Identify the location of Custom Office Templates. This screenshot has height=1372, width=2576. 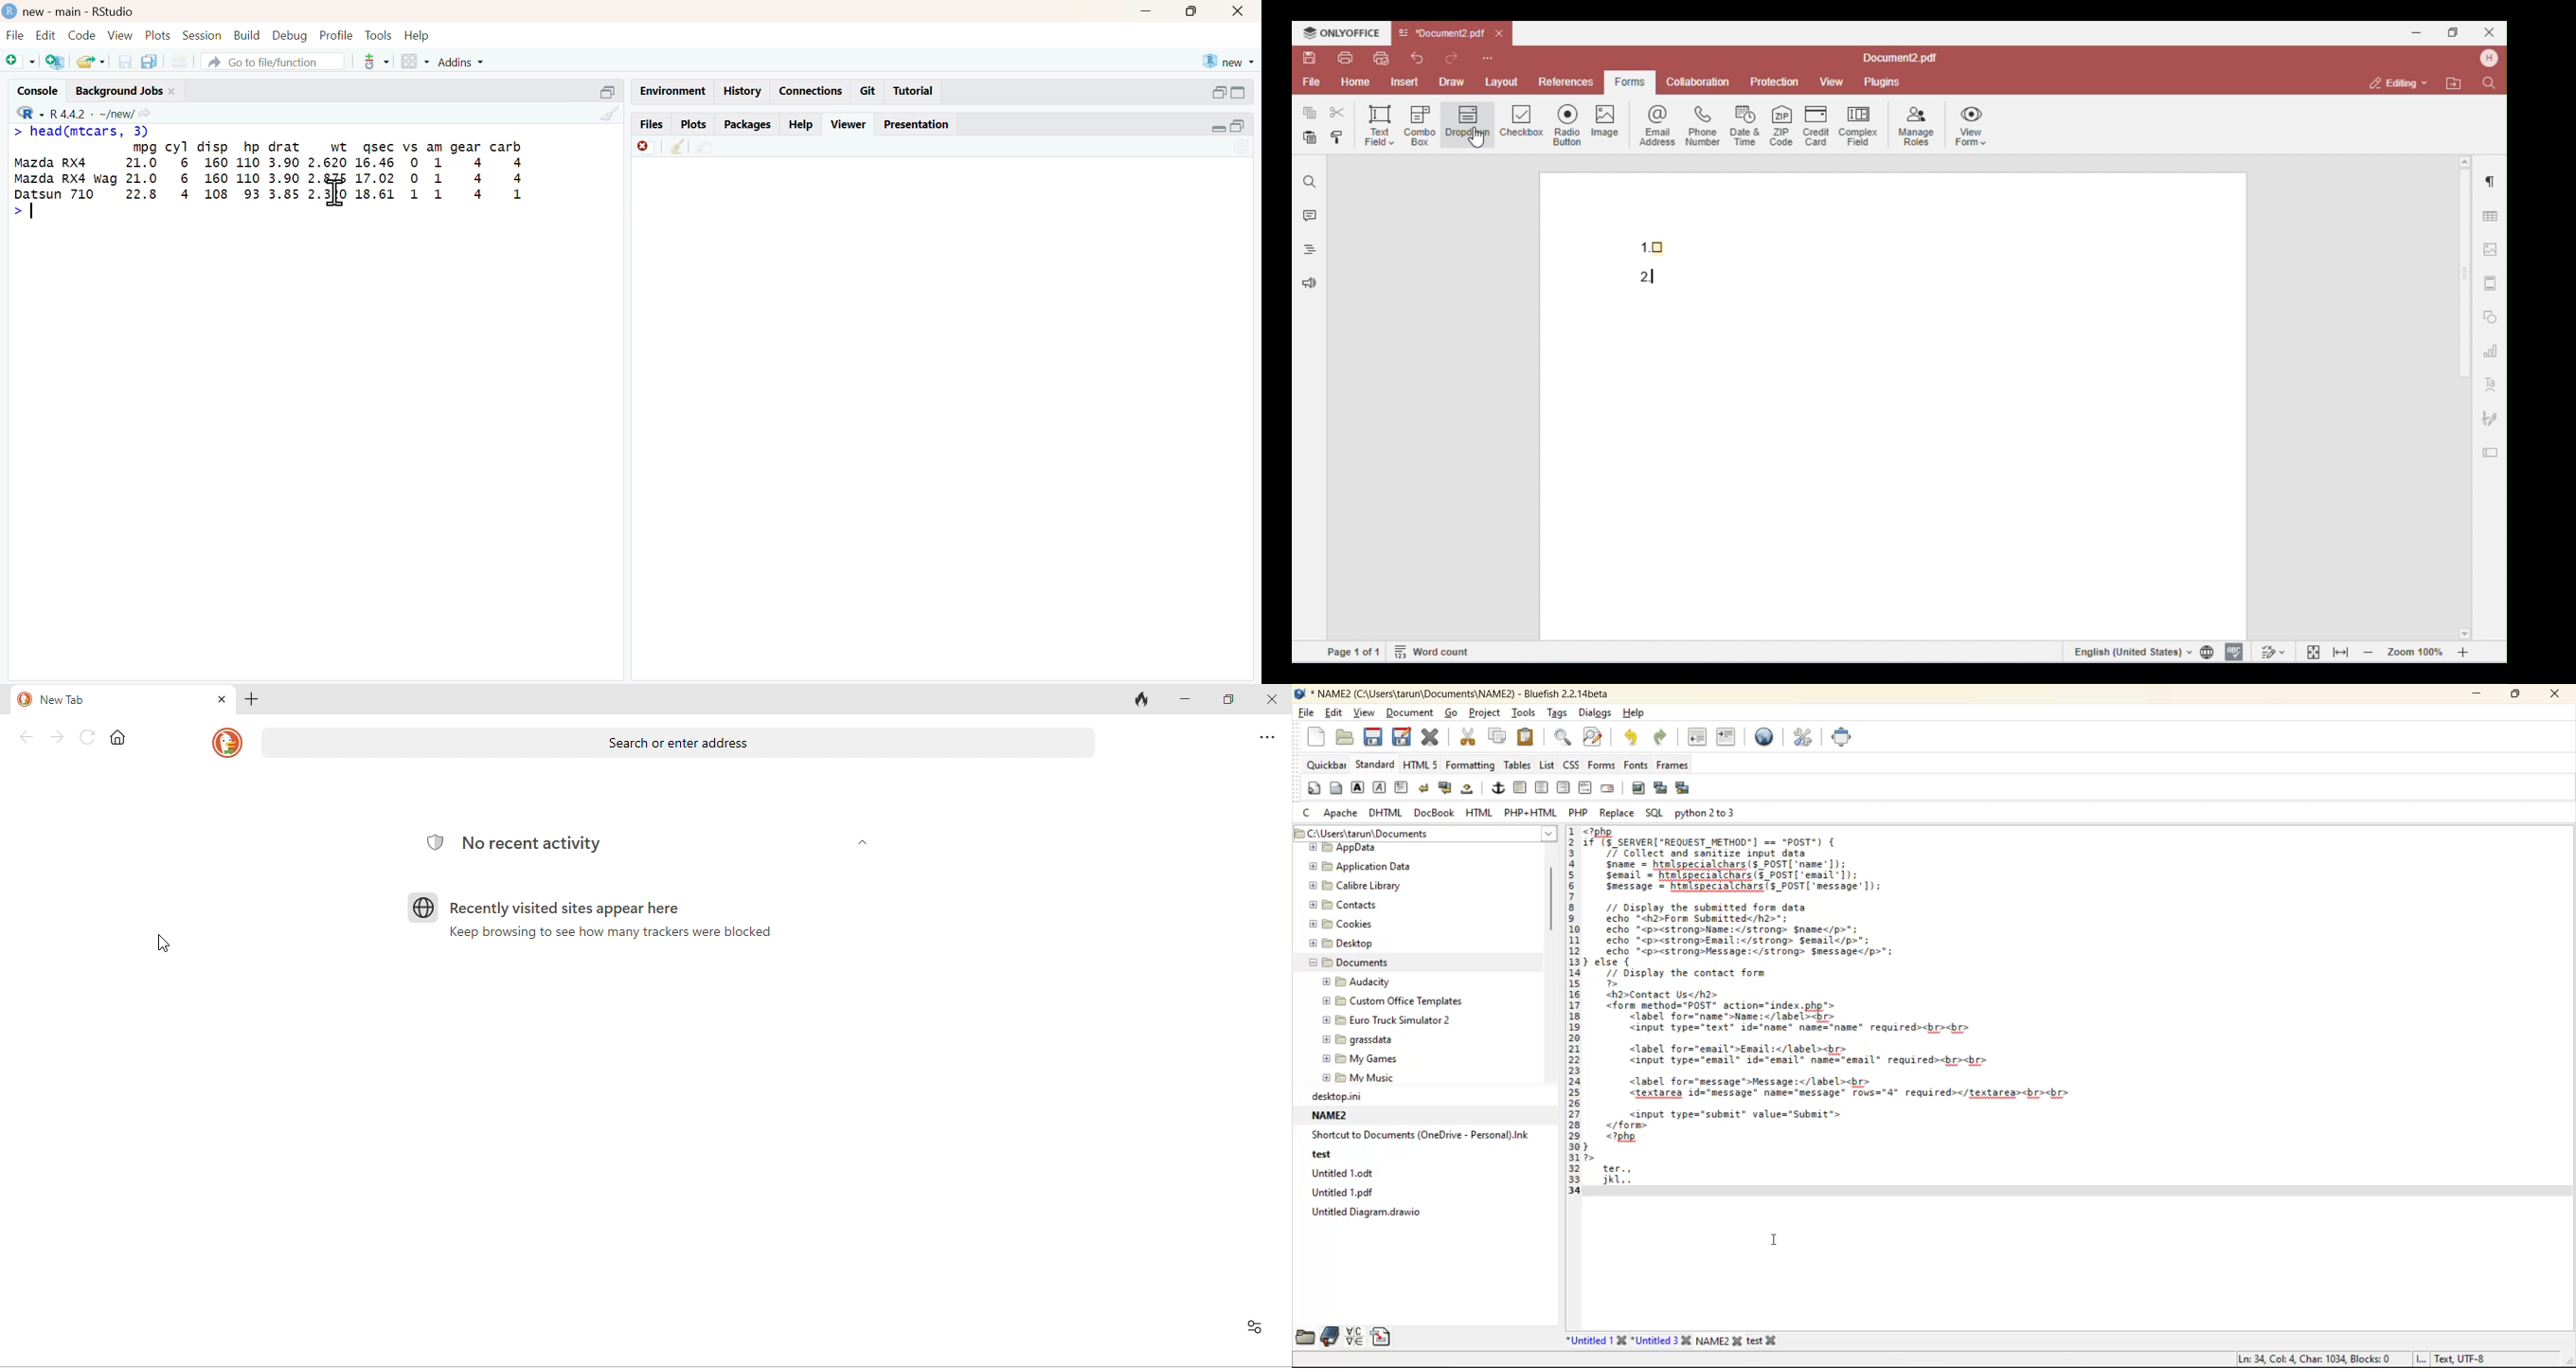
(1388, 1002).